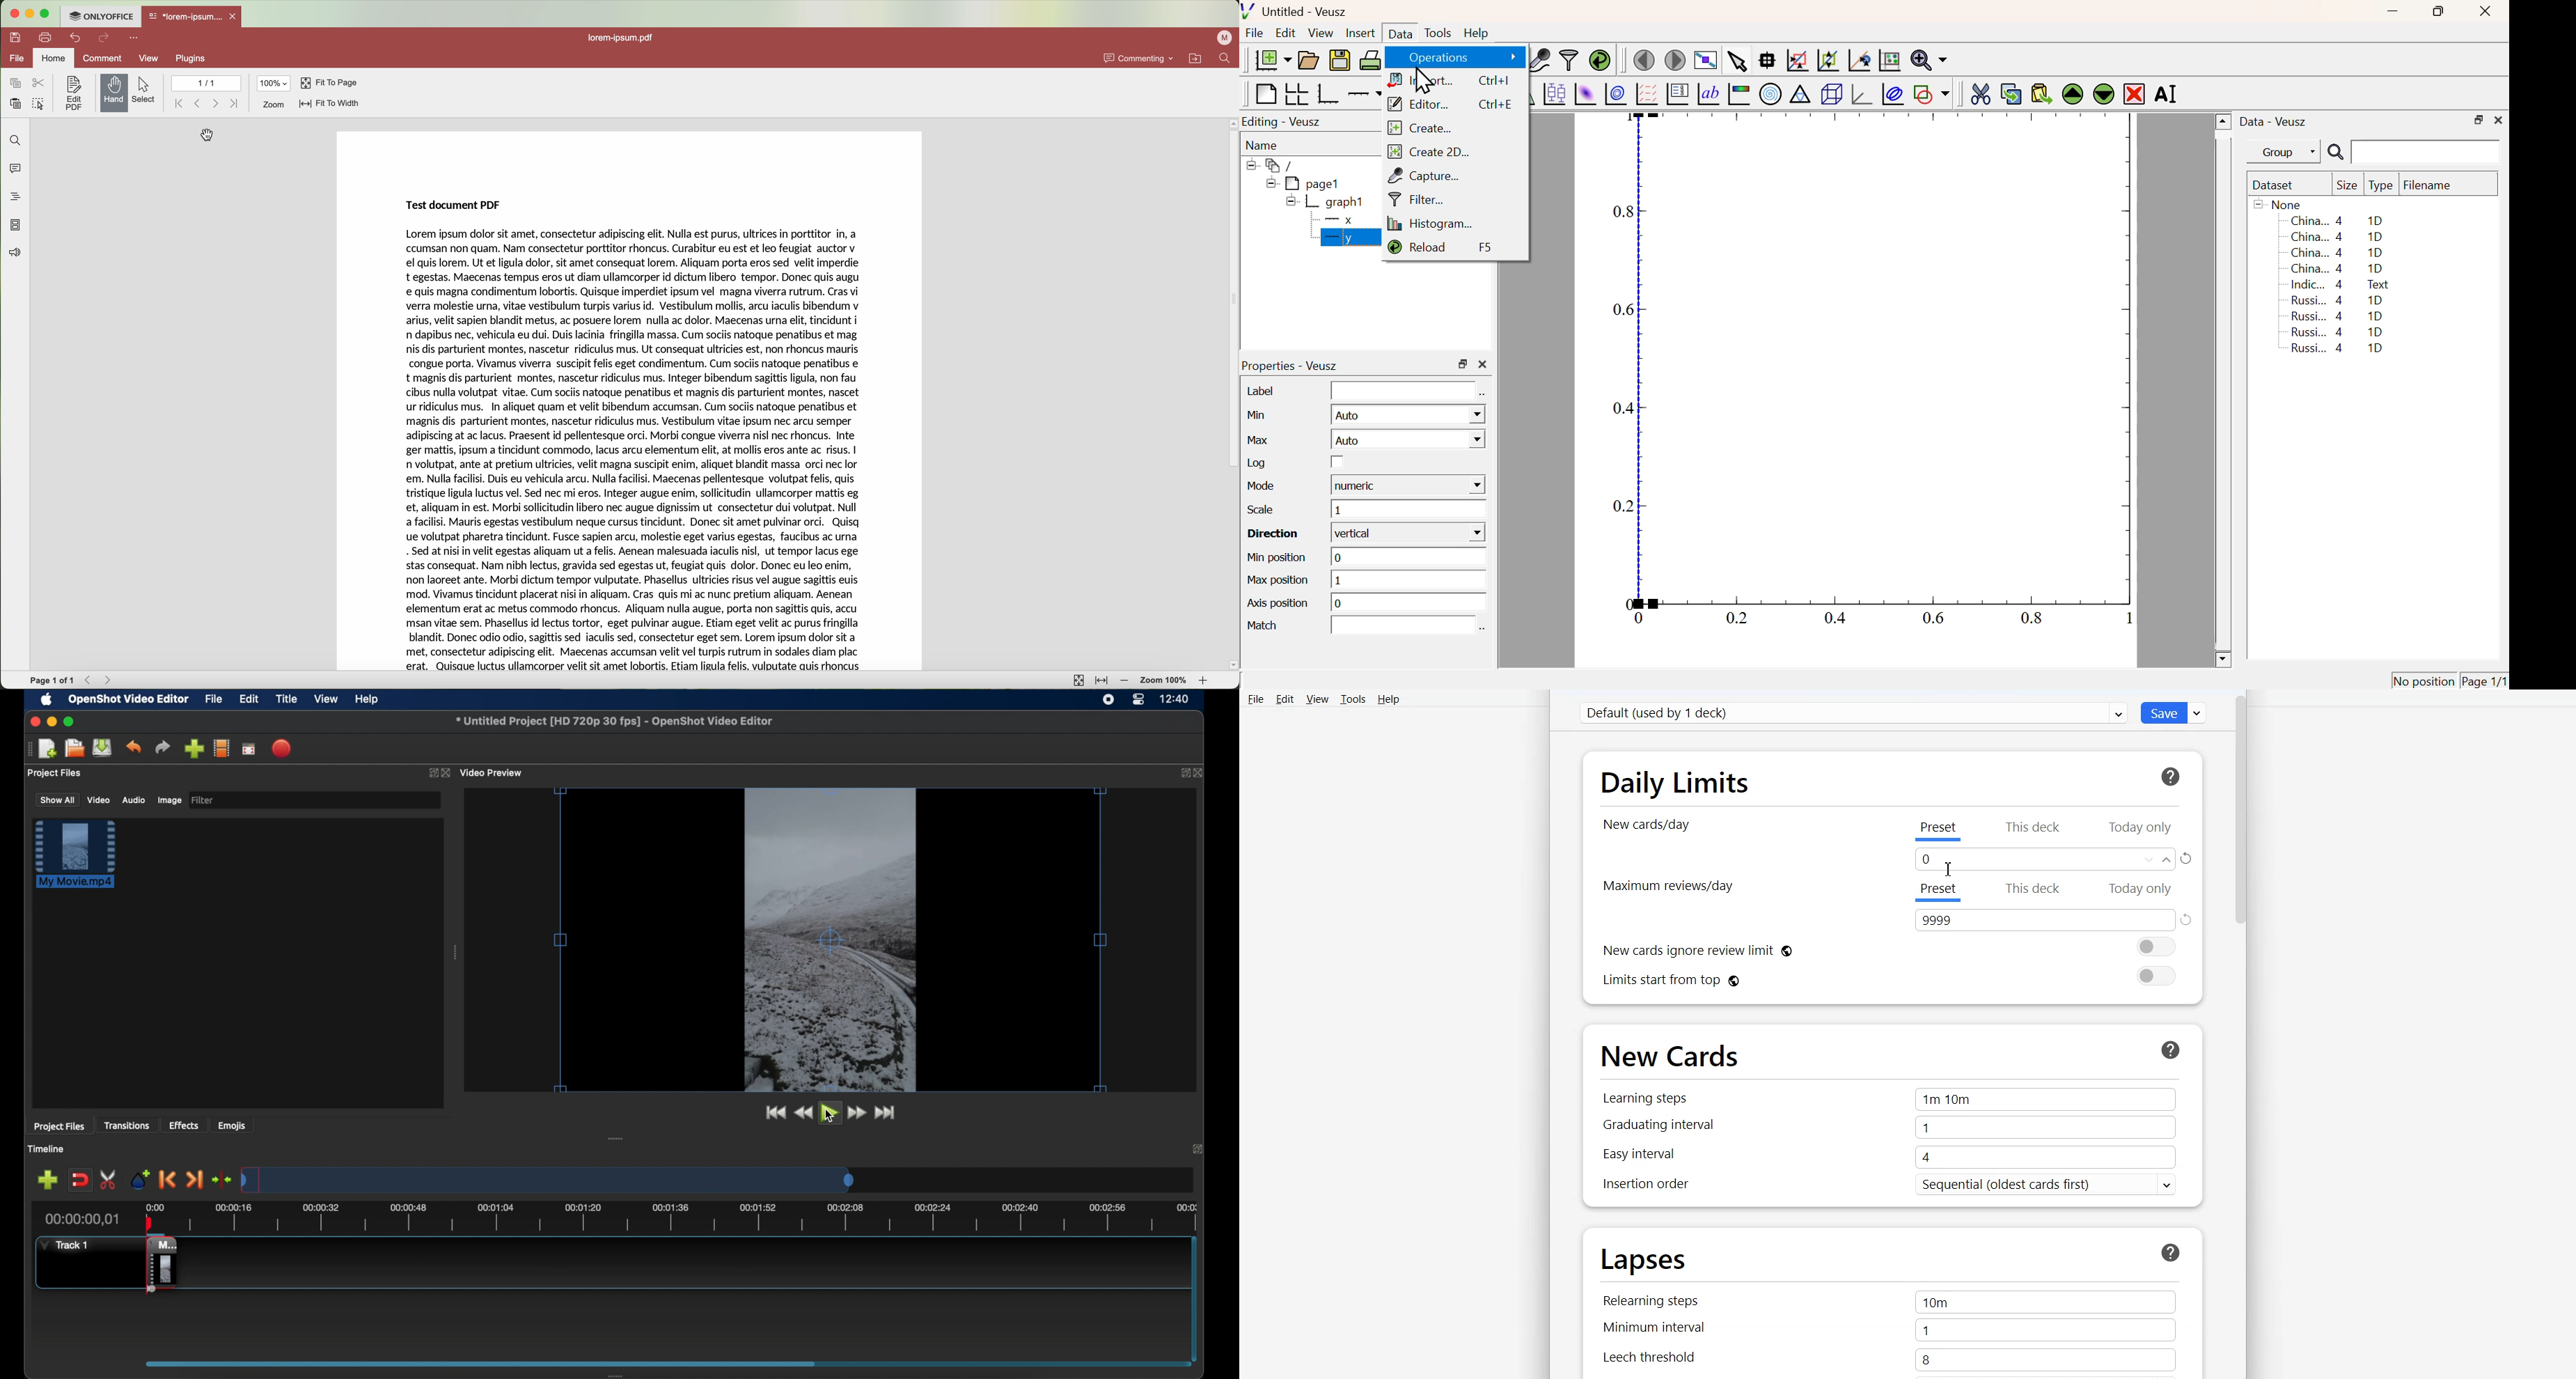 The width and height of the screenshot is (2576, 1400). What do you see at coordinates (39, 83) in the screenshot?
I see `cut` at bounding box center [39, 83].